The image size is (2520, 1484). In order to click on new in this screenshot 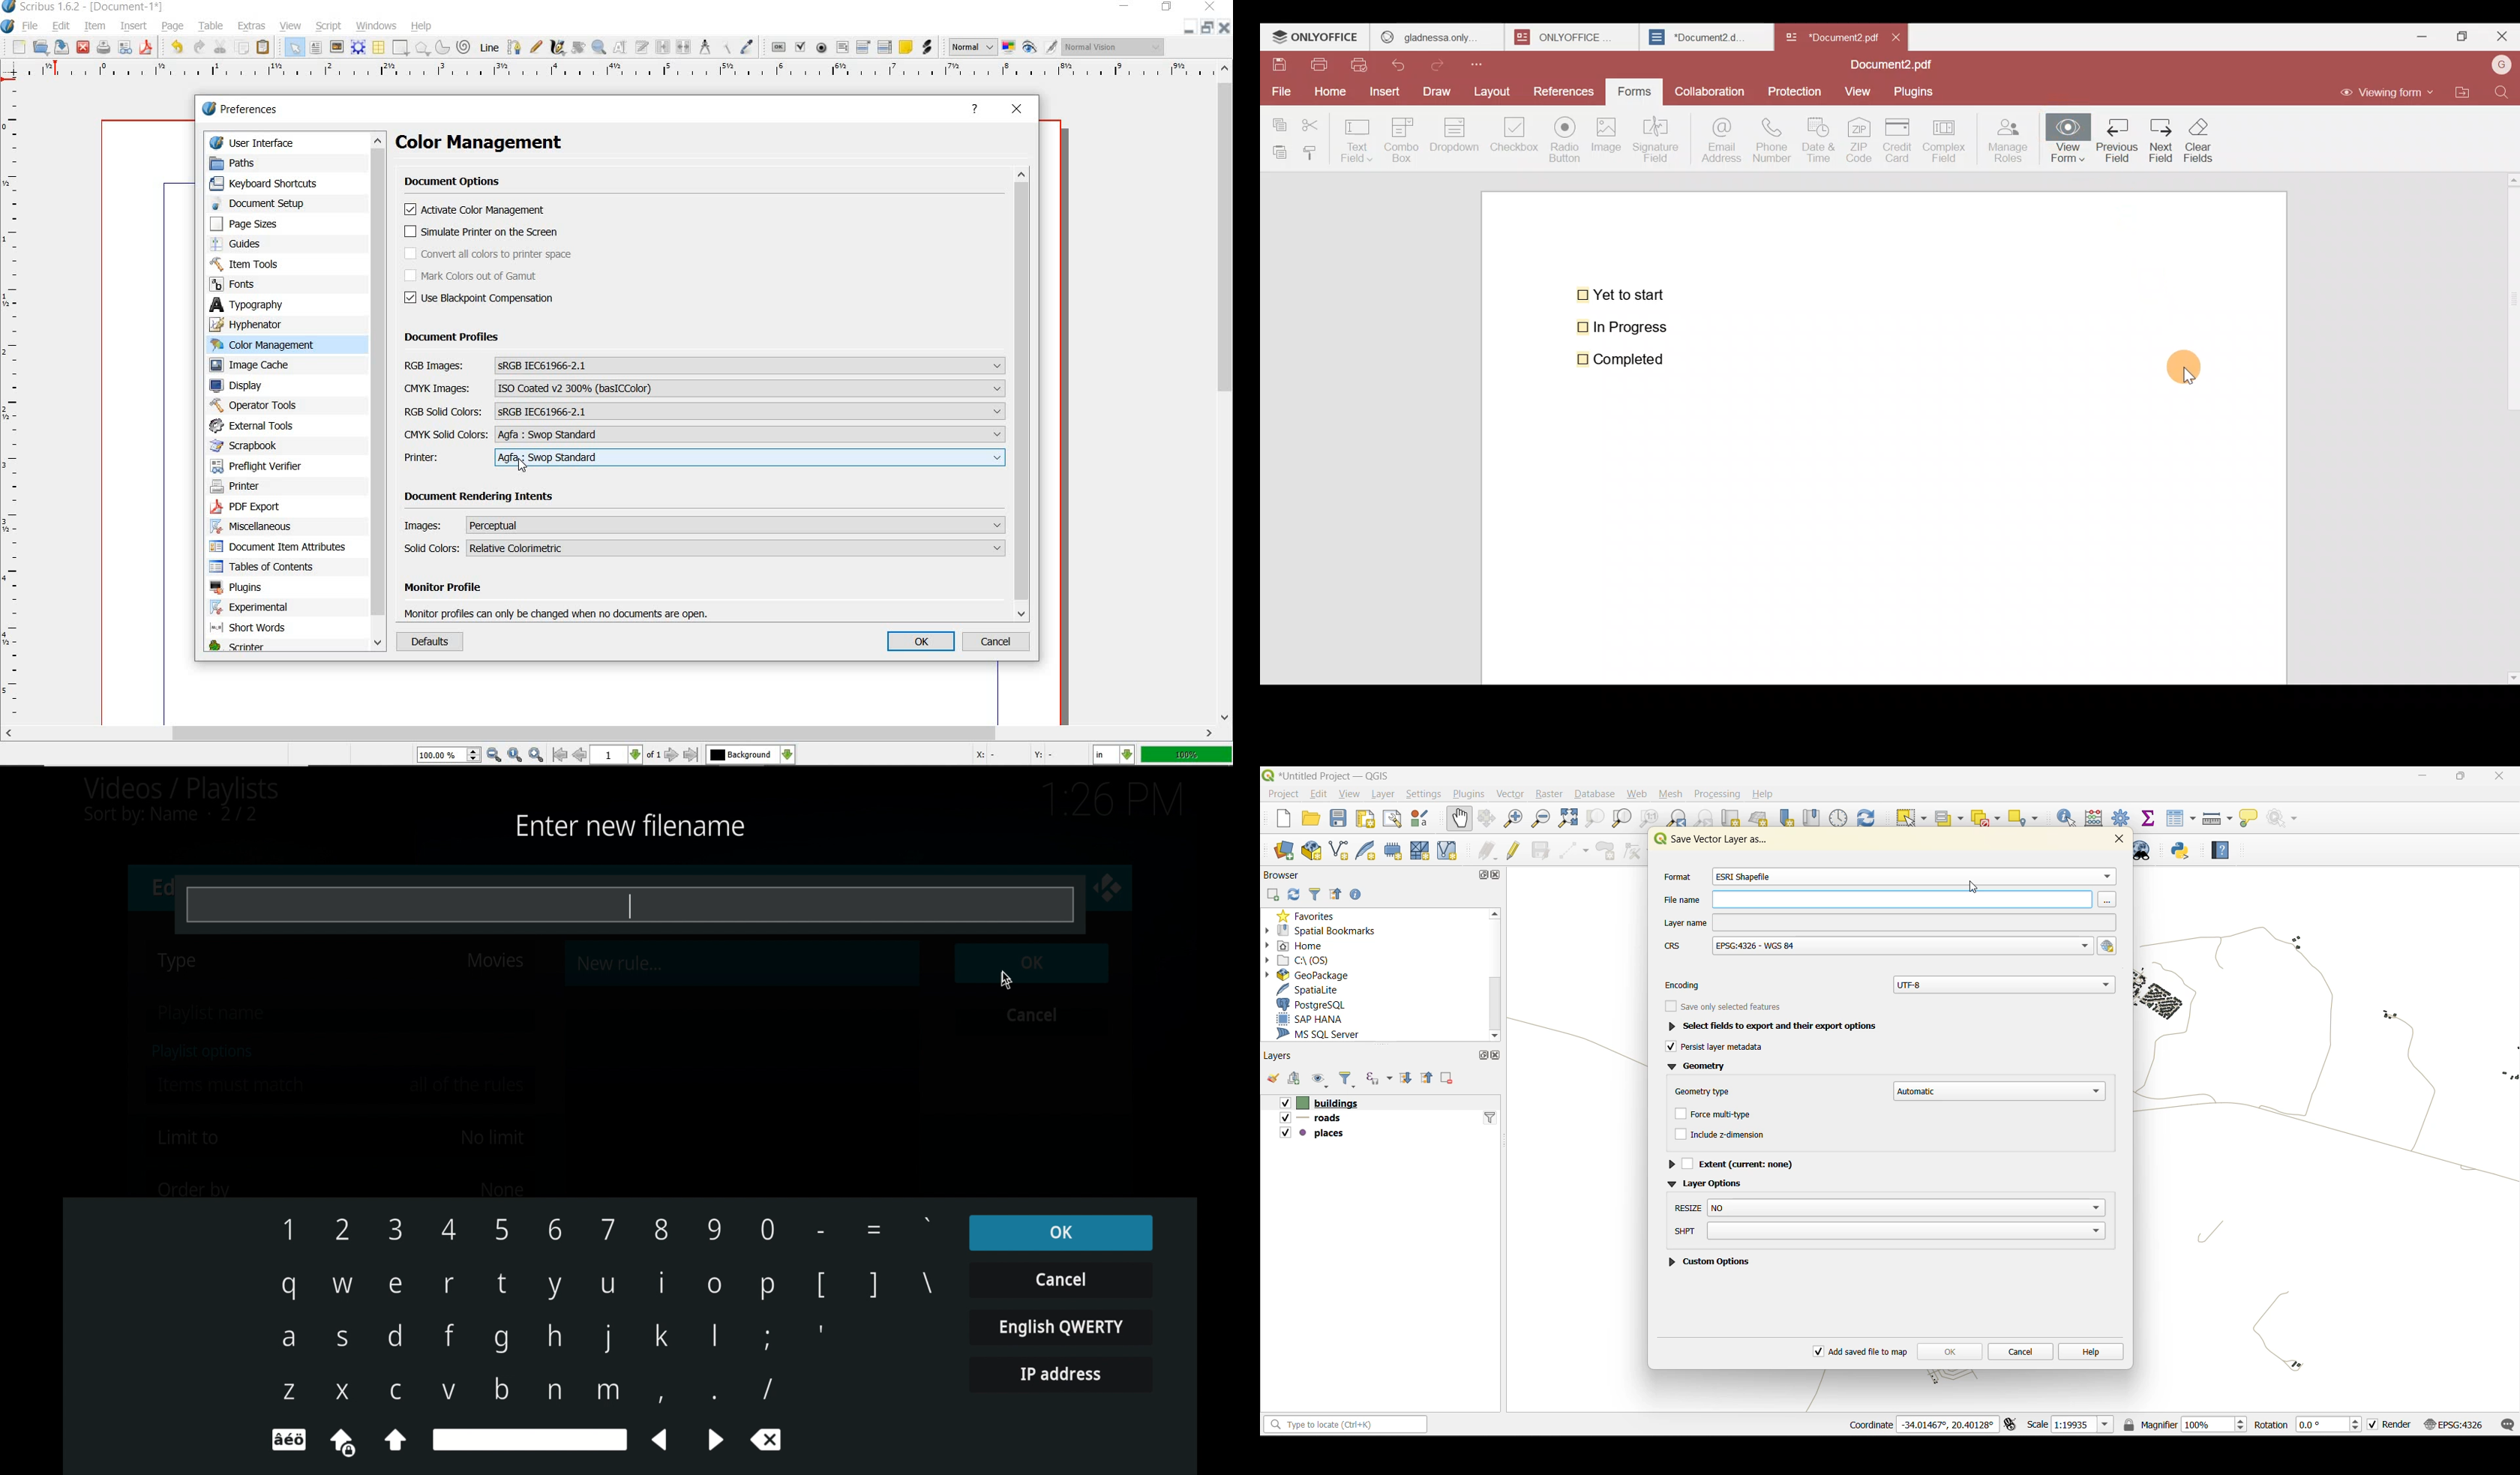, I will do `click(1283, 819)`.